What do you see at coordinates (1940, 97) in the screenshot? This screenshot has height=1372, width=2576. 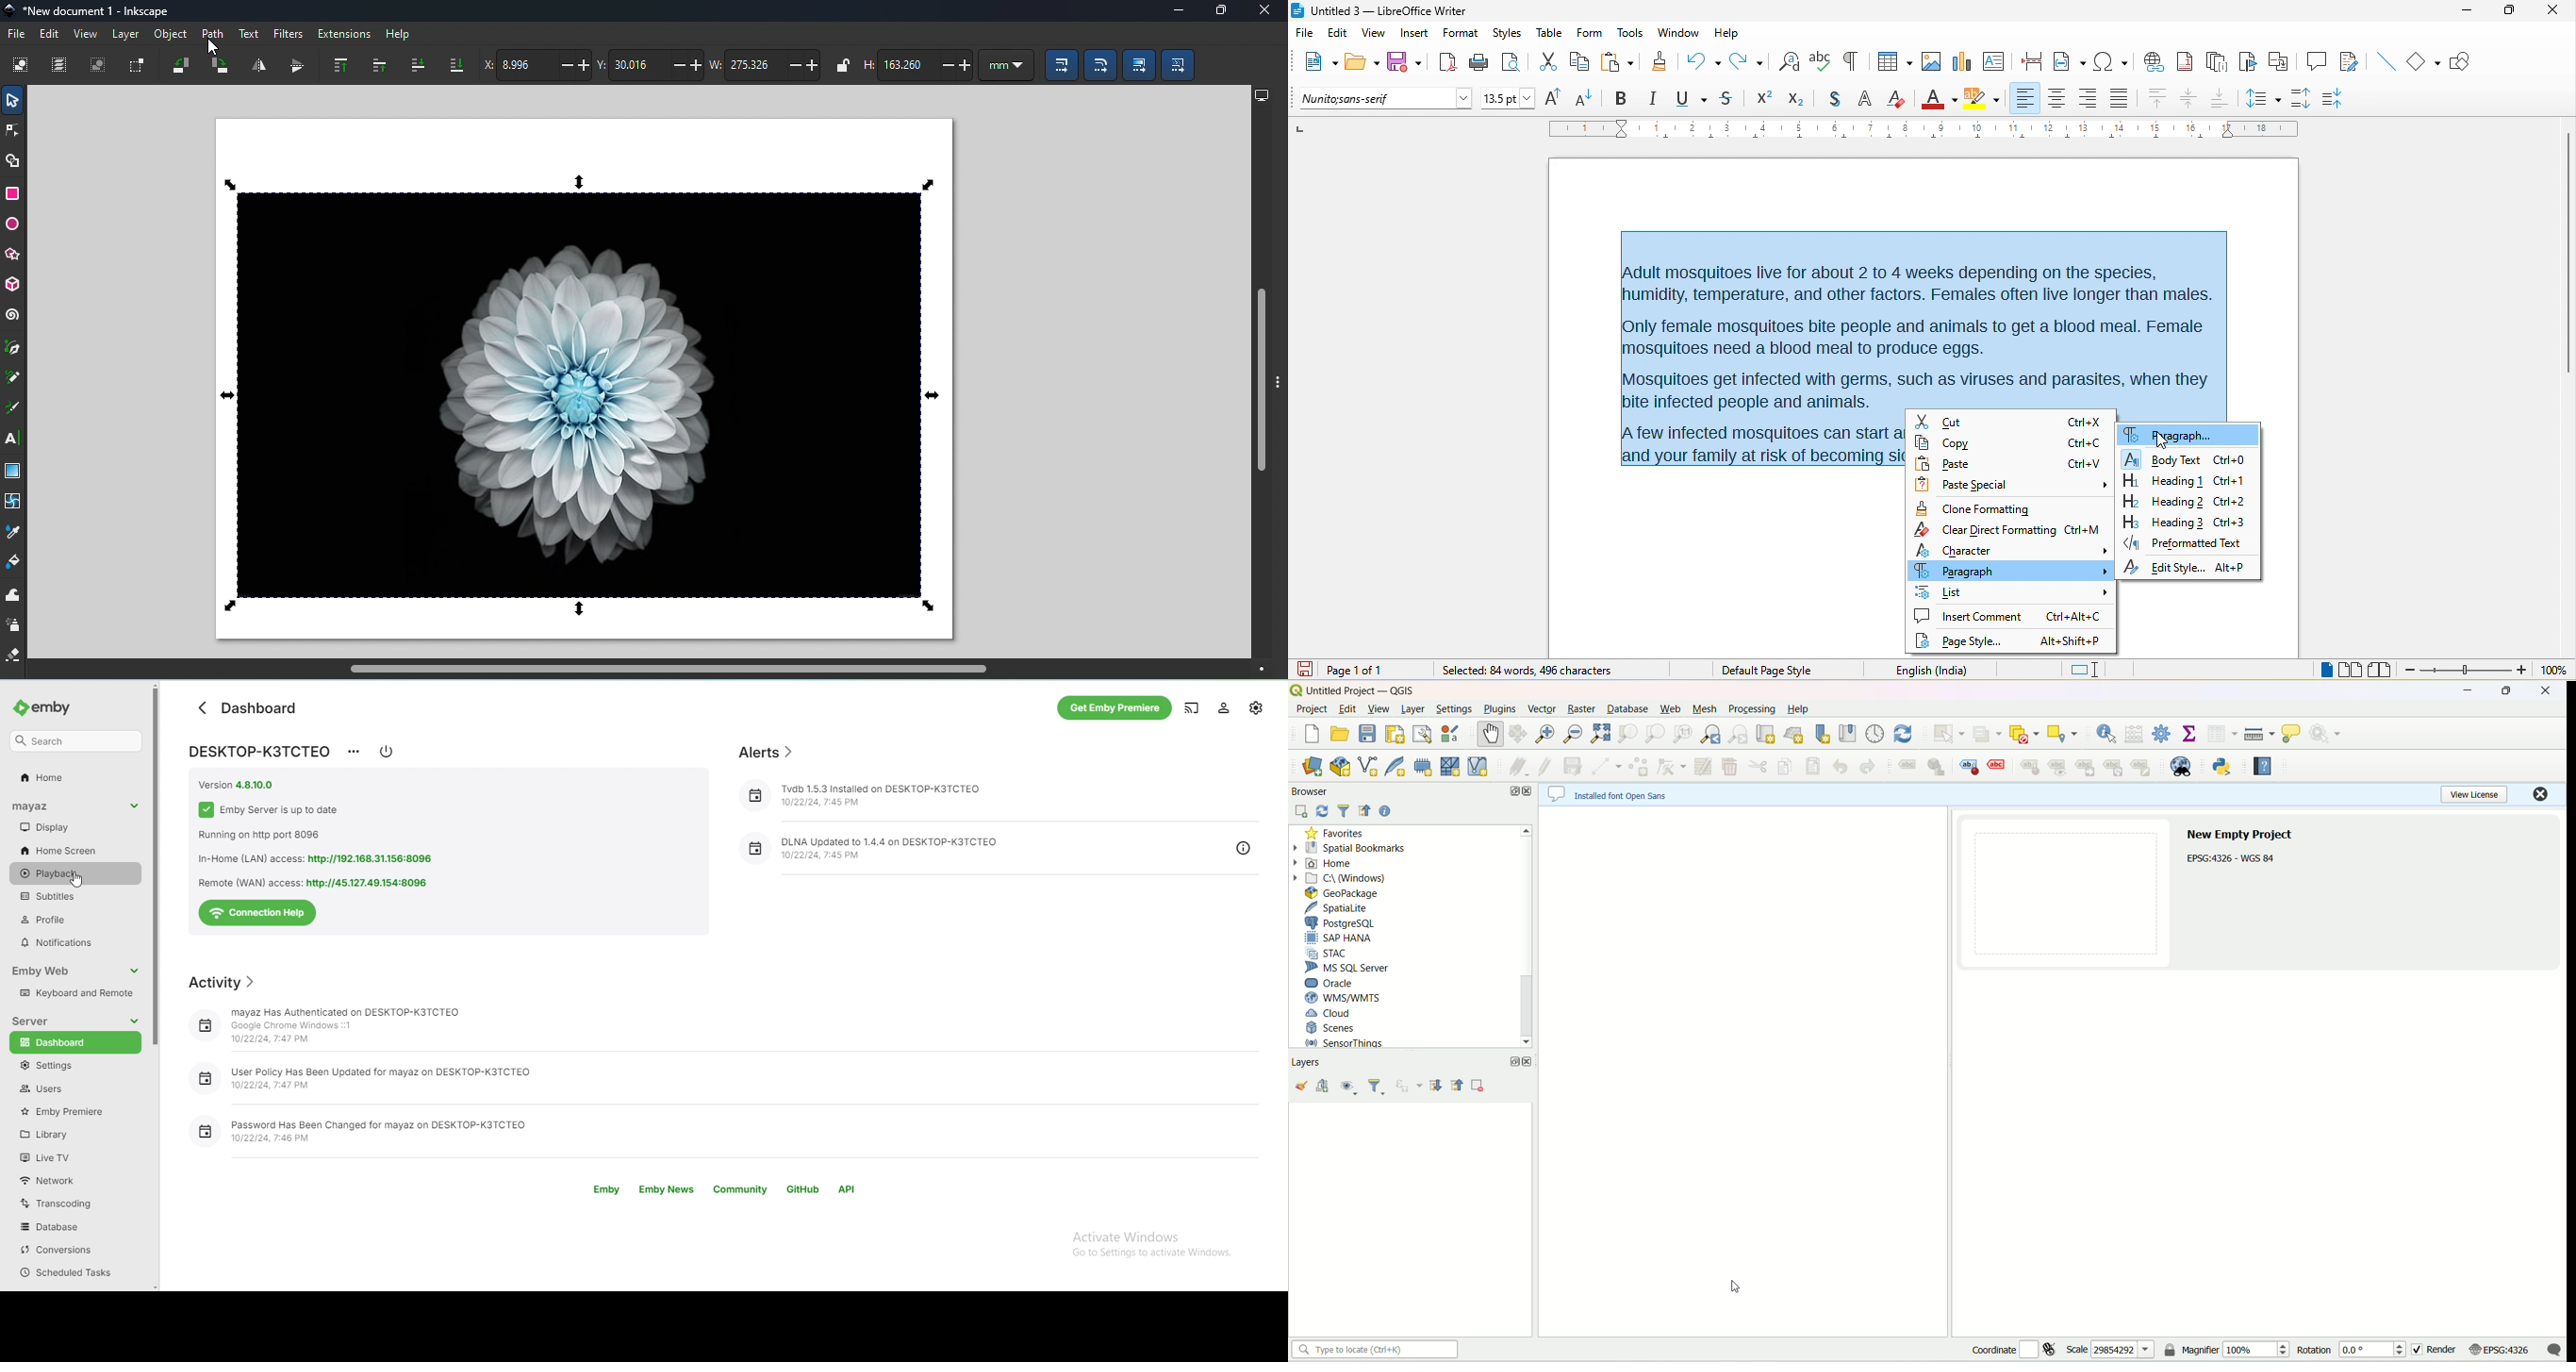 I see `font color` at bounding box center [1940, 97].